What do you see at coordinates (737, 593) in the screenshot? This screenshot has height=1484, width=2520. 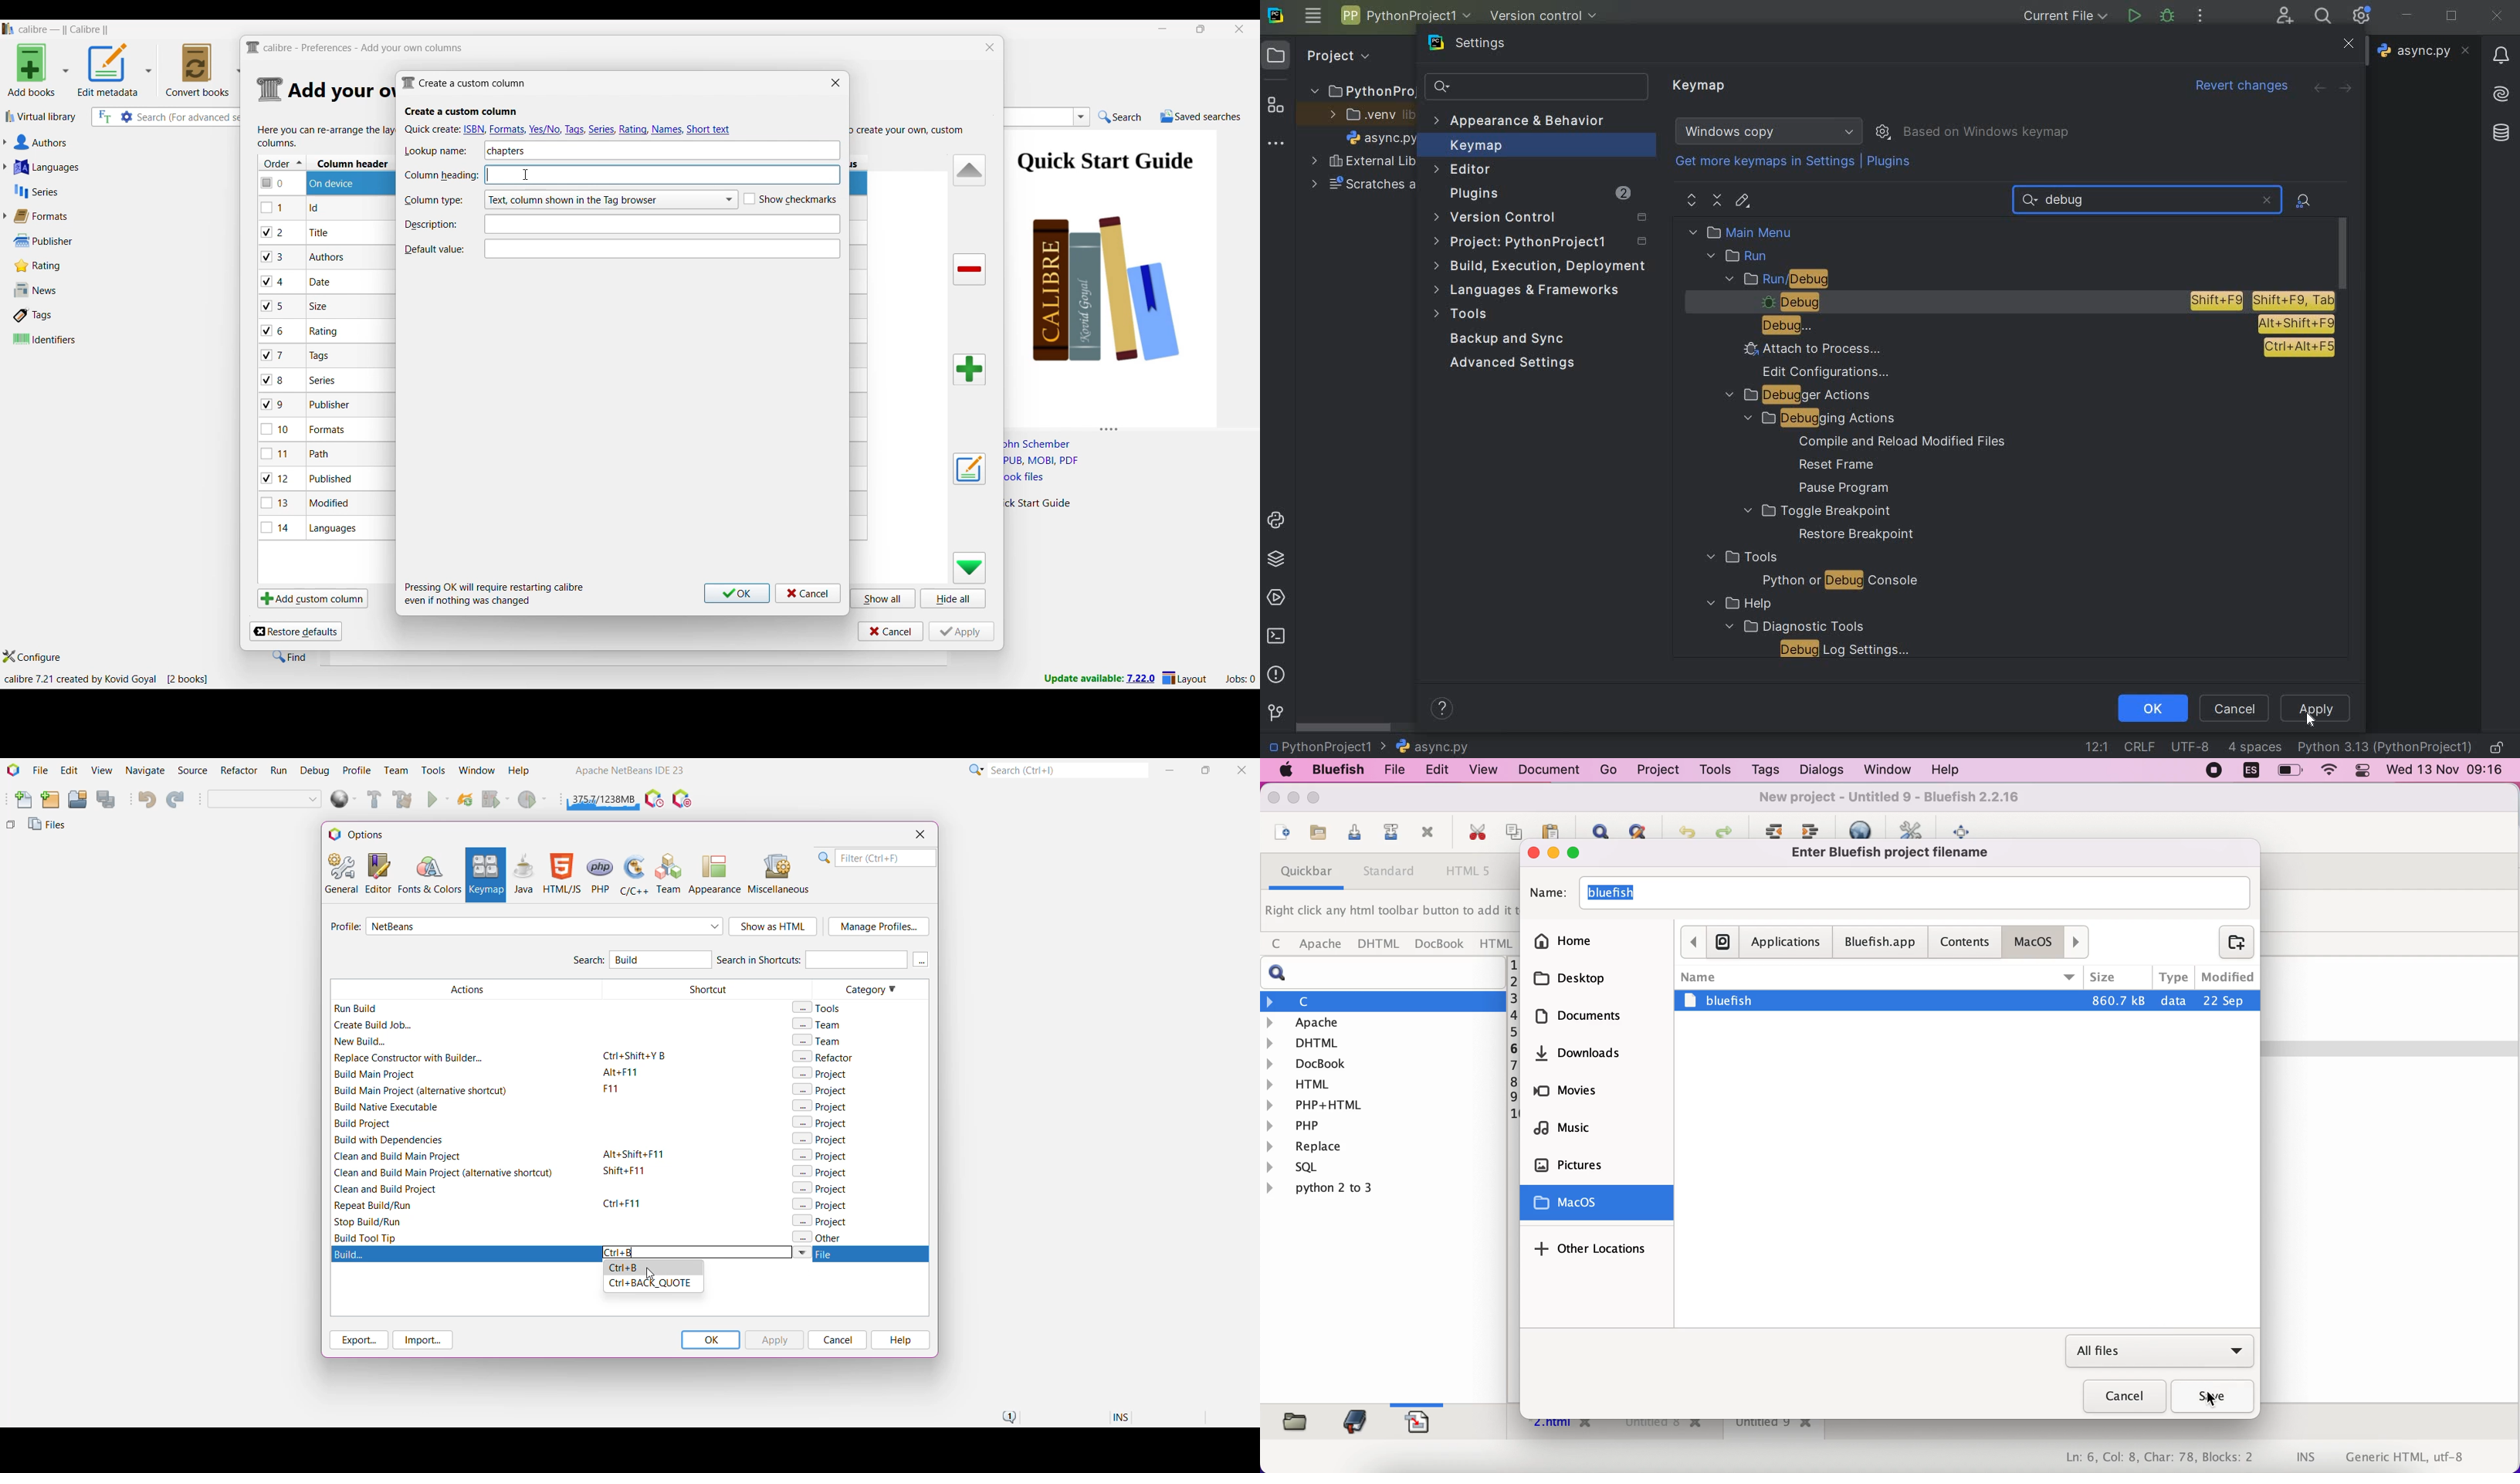 I see `Ok` at bounding box center [737, 593].